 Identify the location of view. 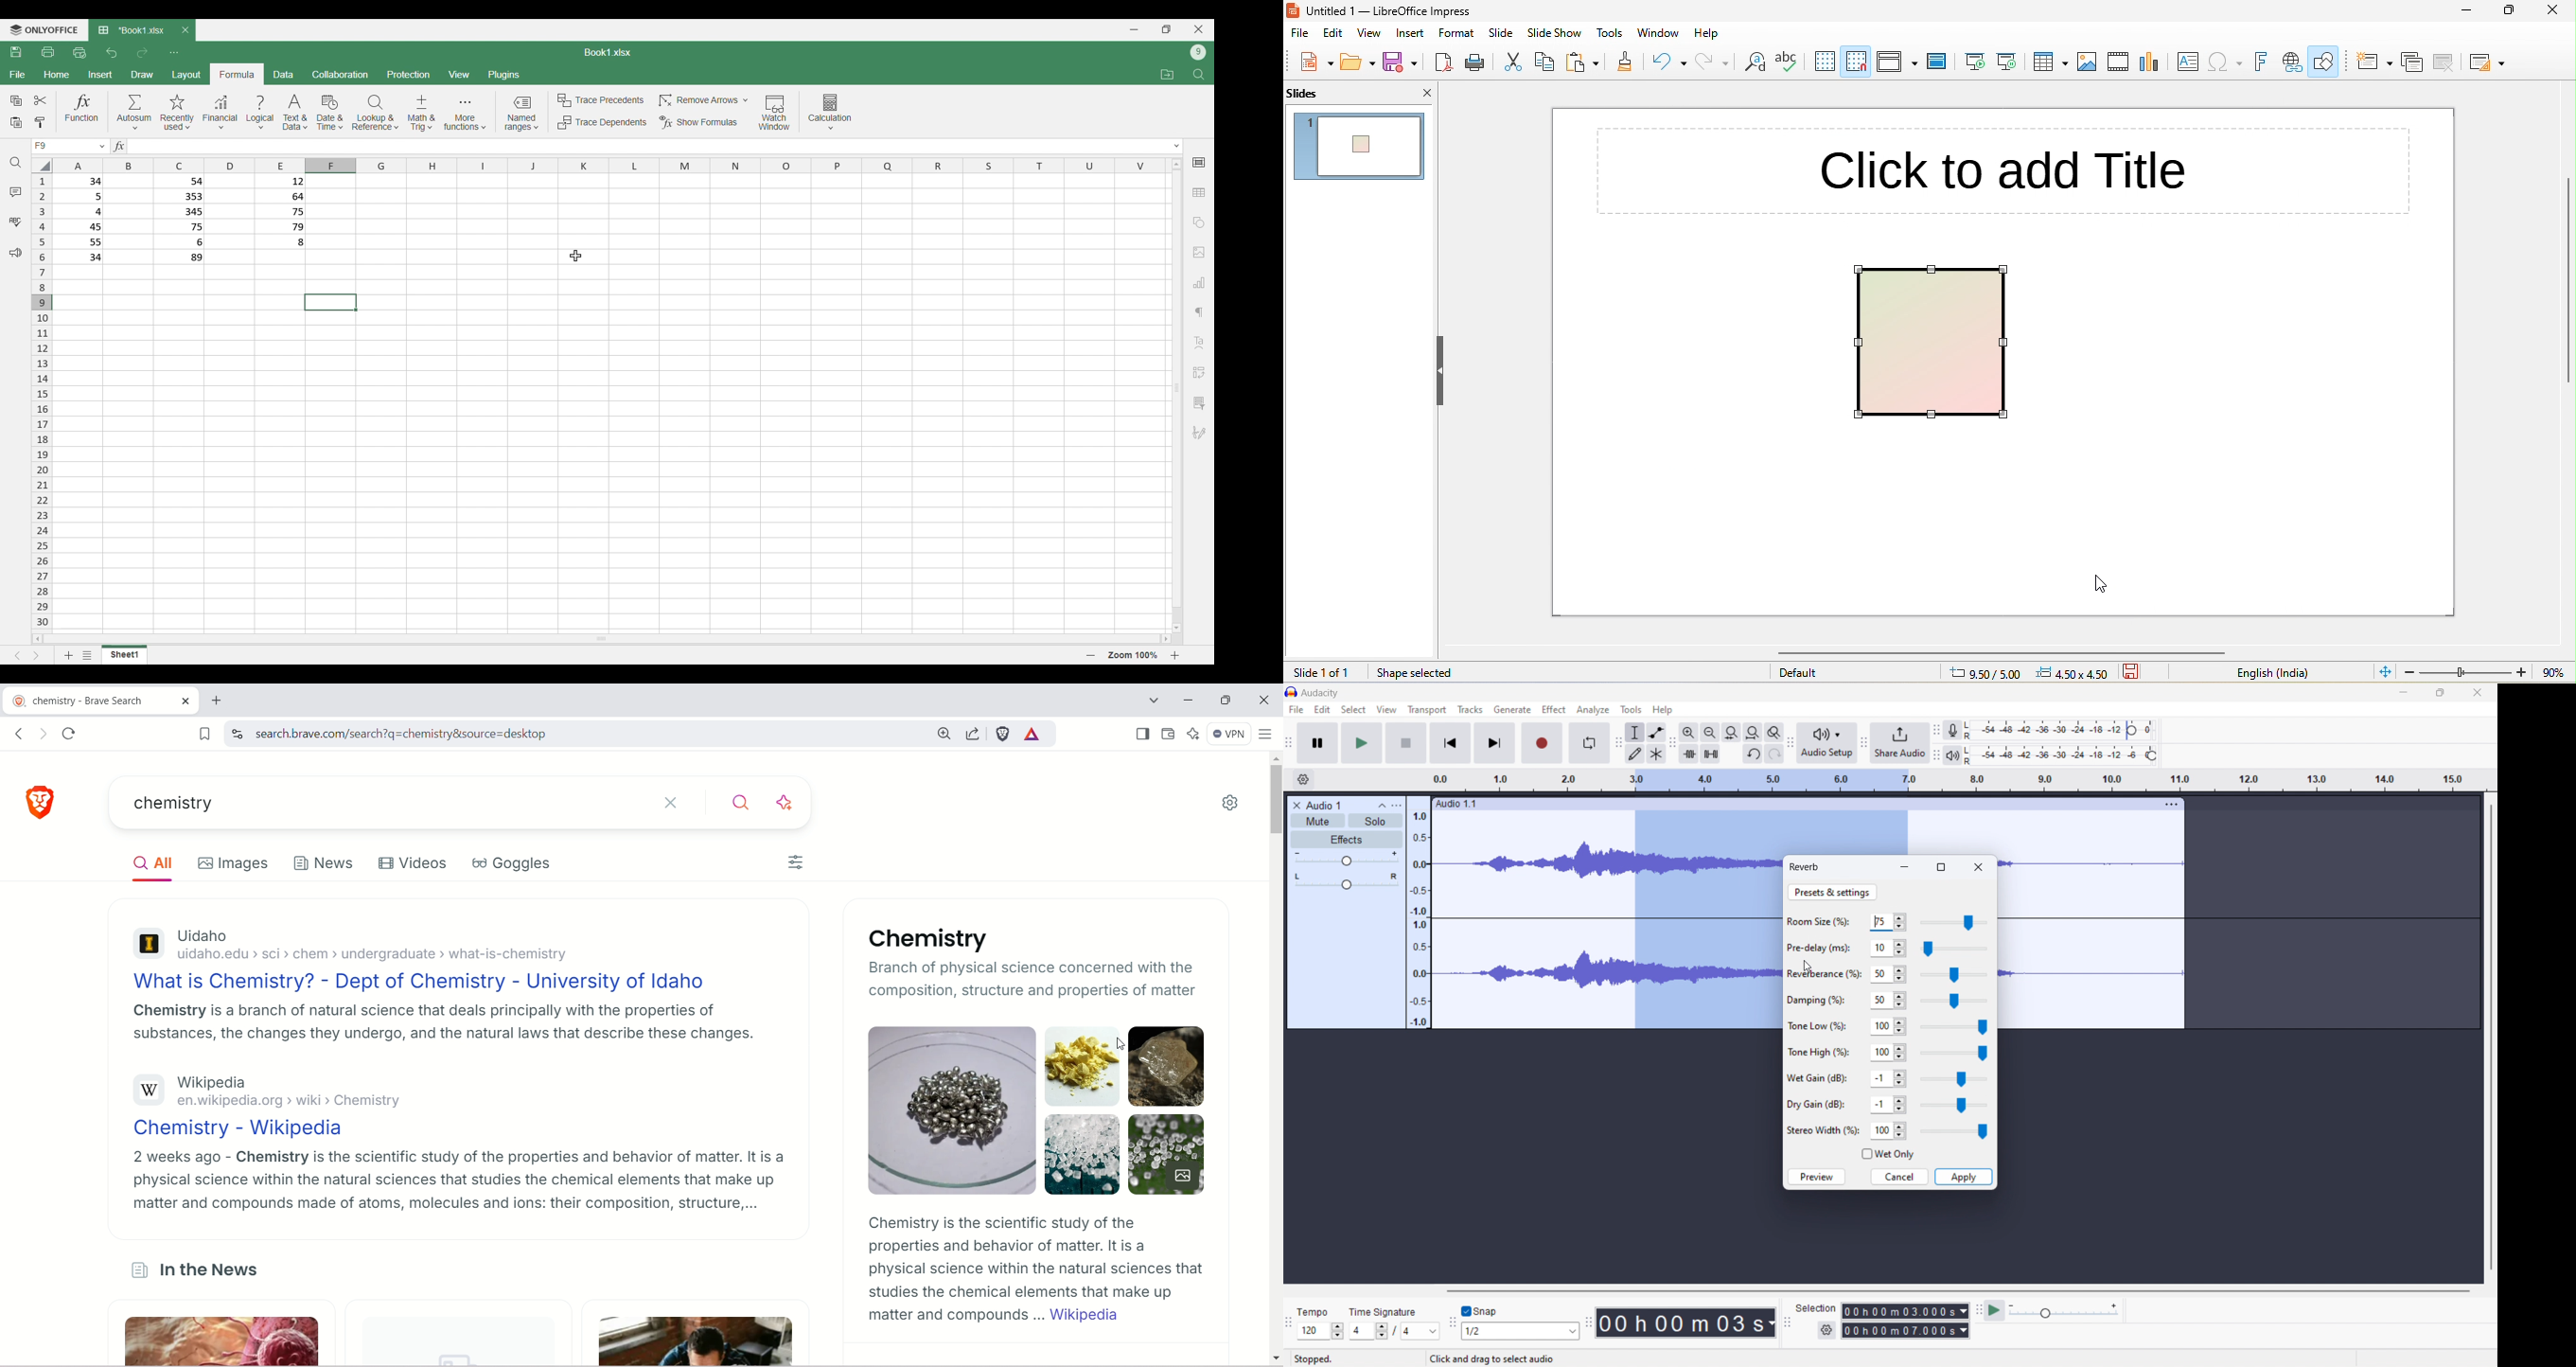
(1368, 33).